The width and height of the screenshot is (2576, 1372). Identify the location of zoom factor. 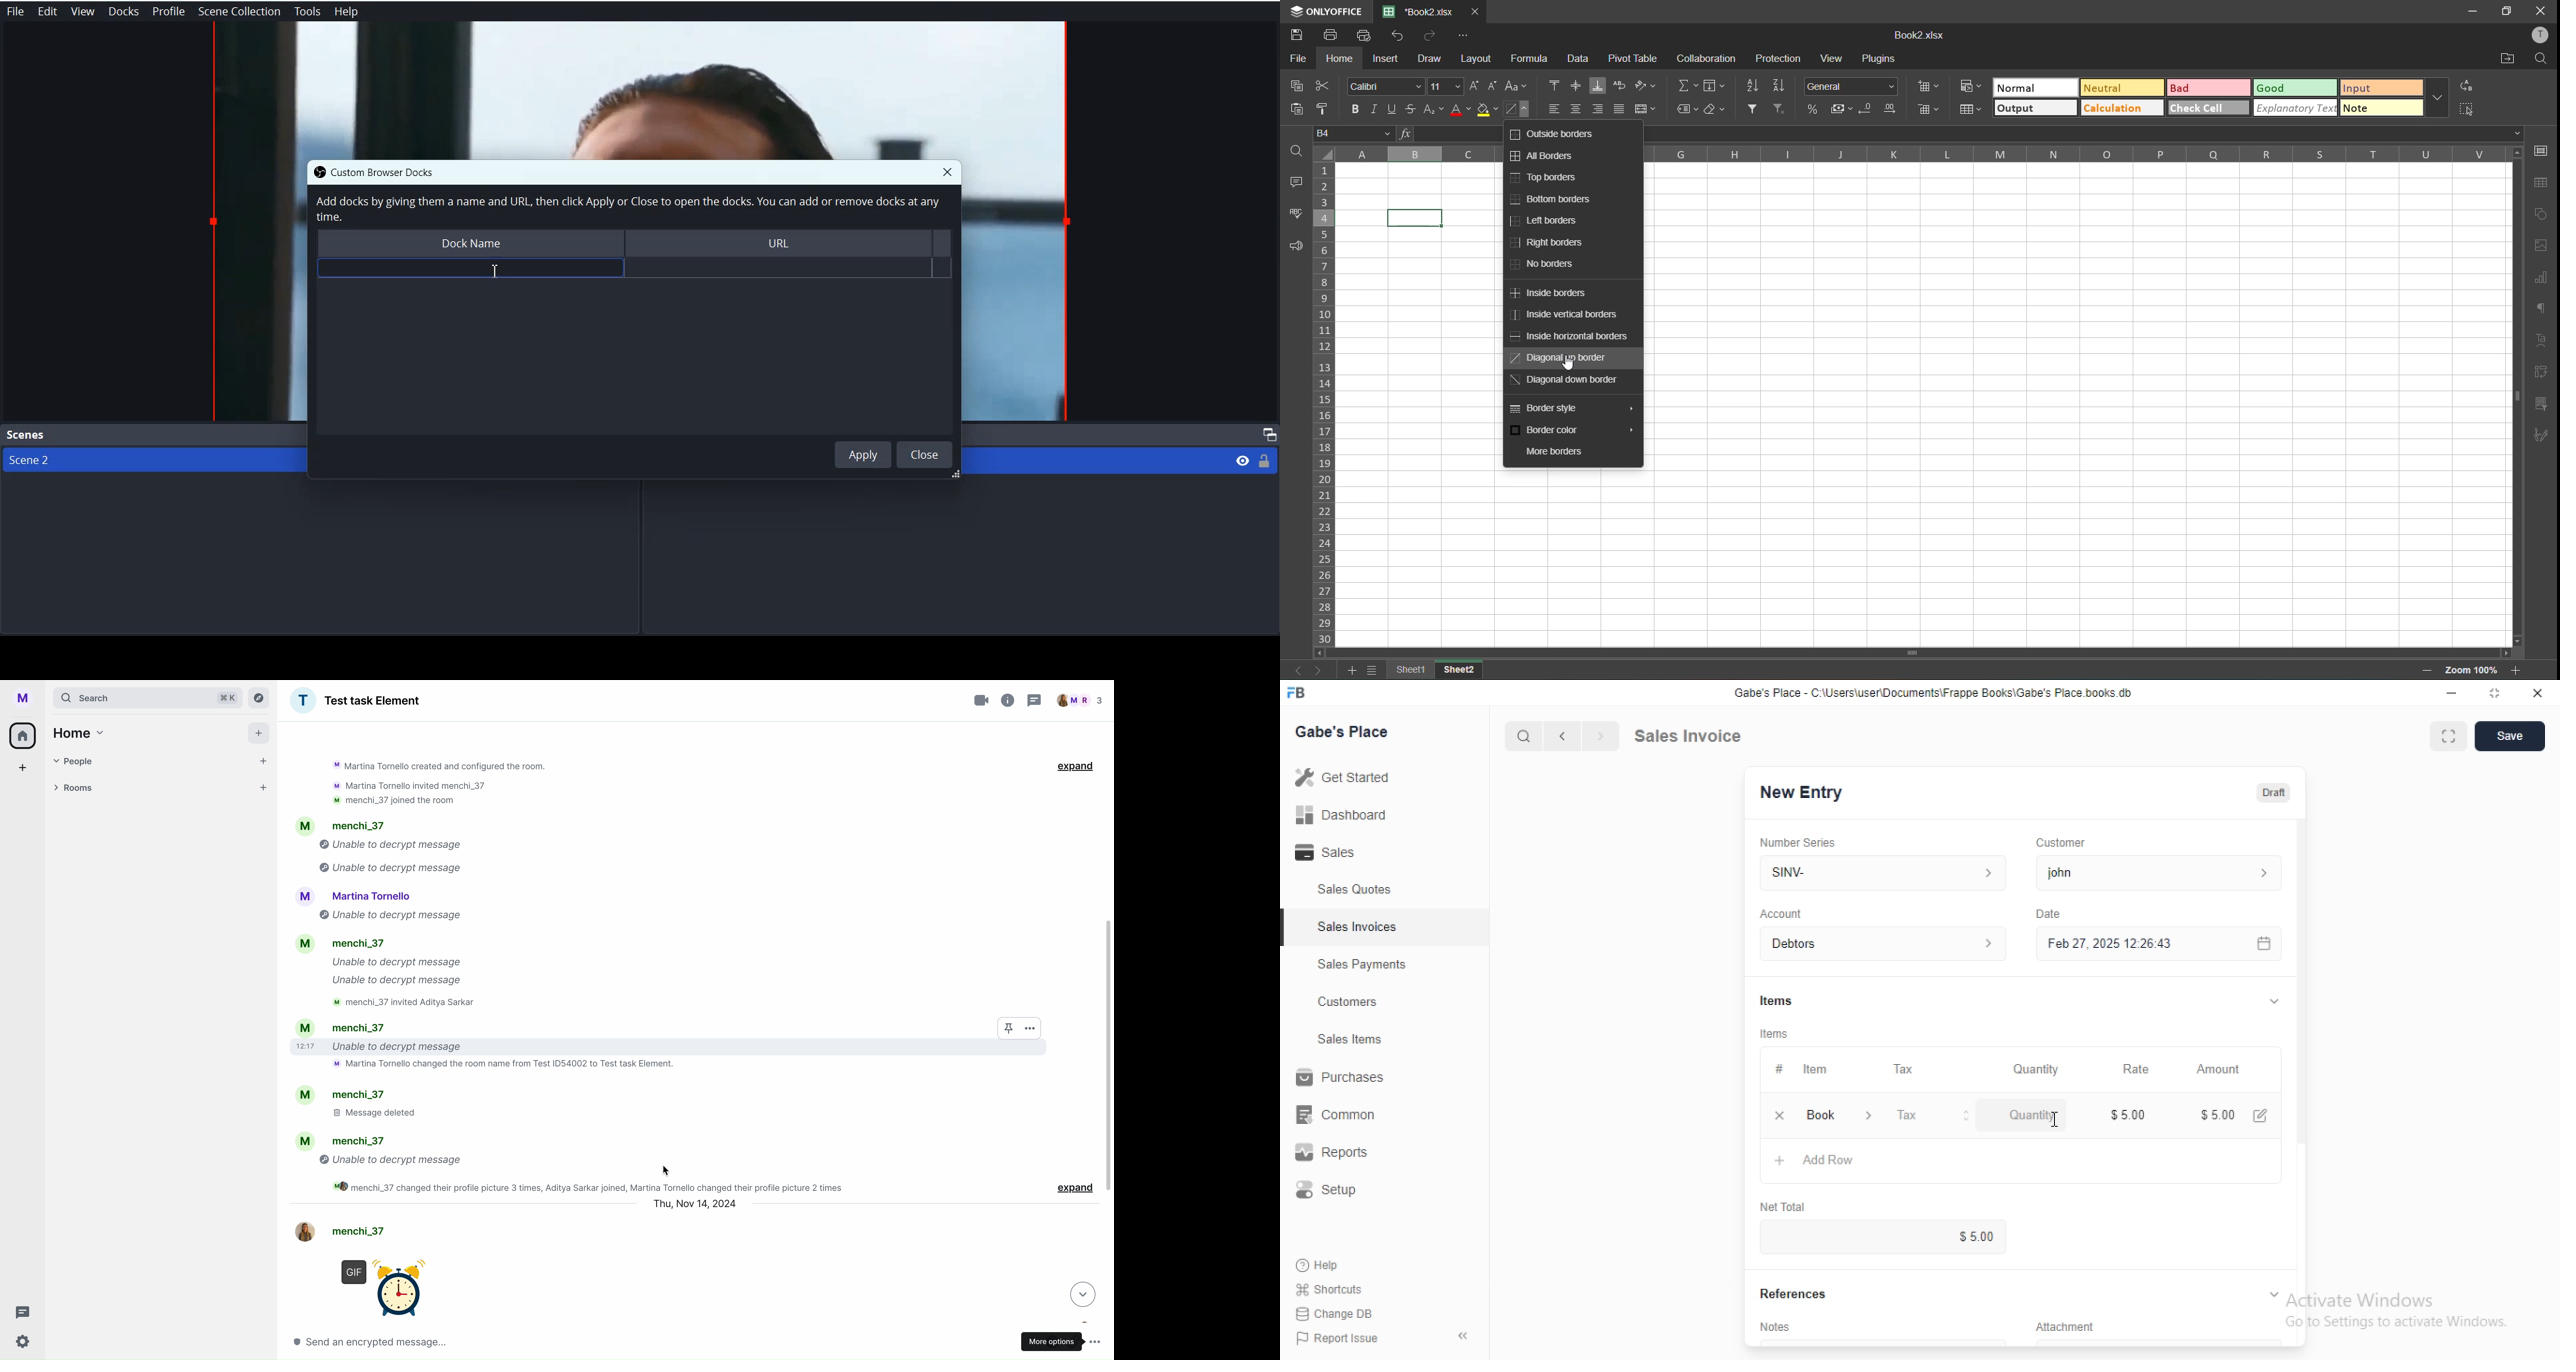
(2473, 668).